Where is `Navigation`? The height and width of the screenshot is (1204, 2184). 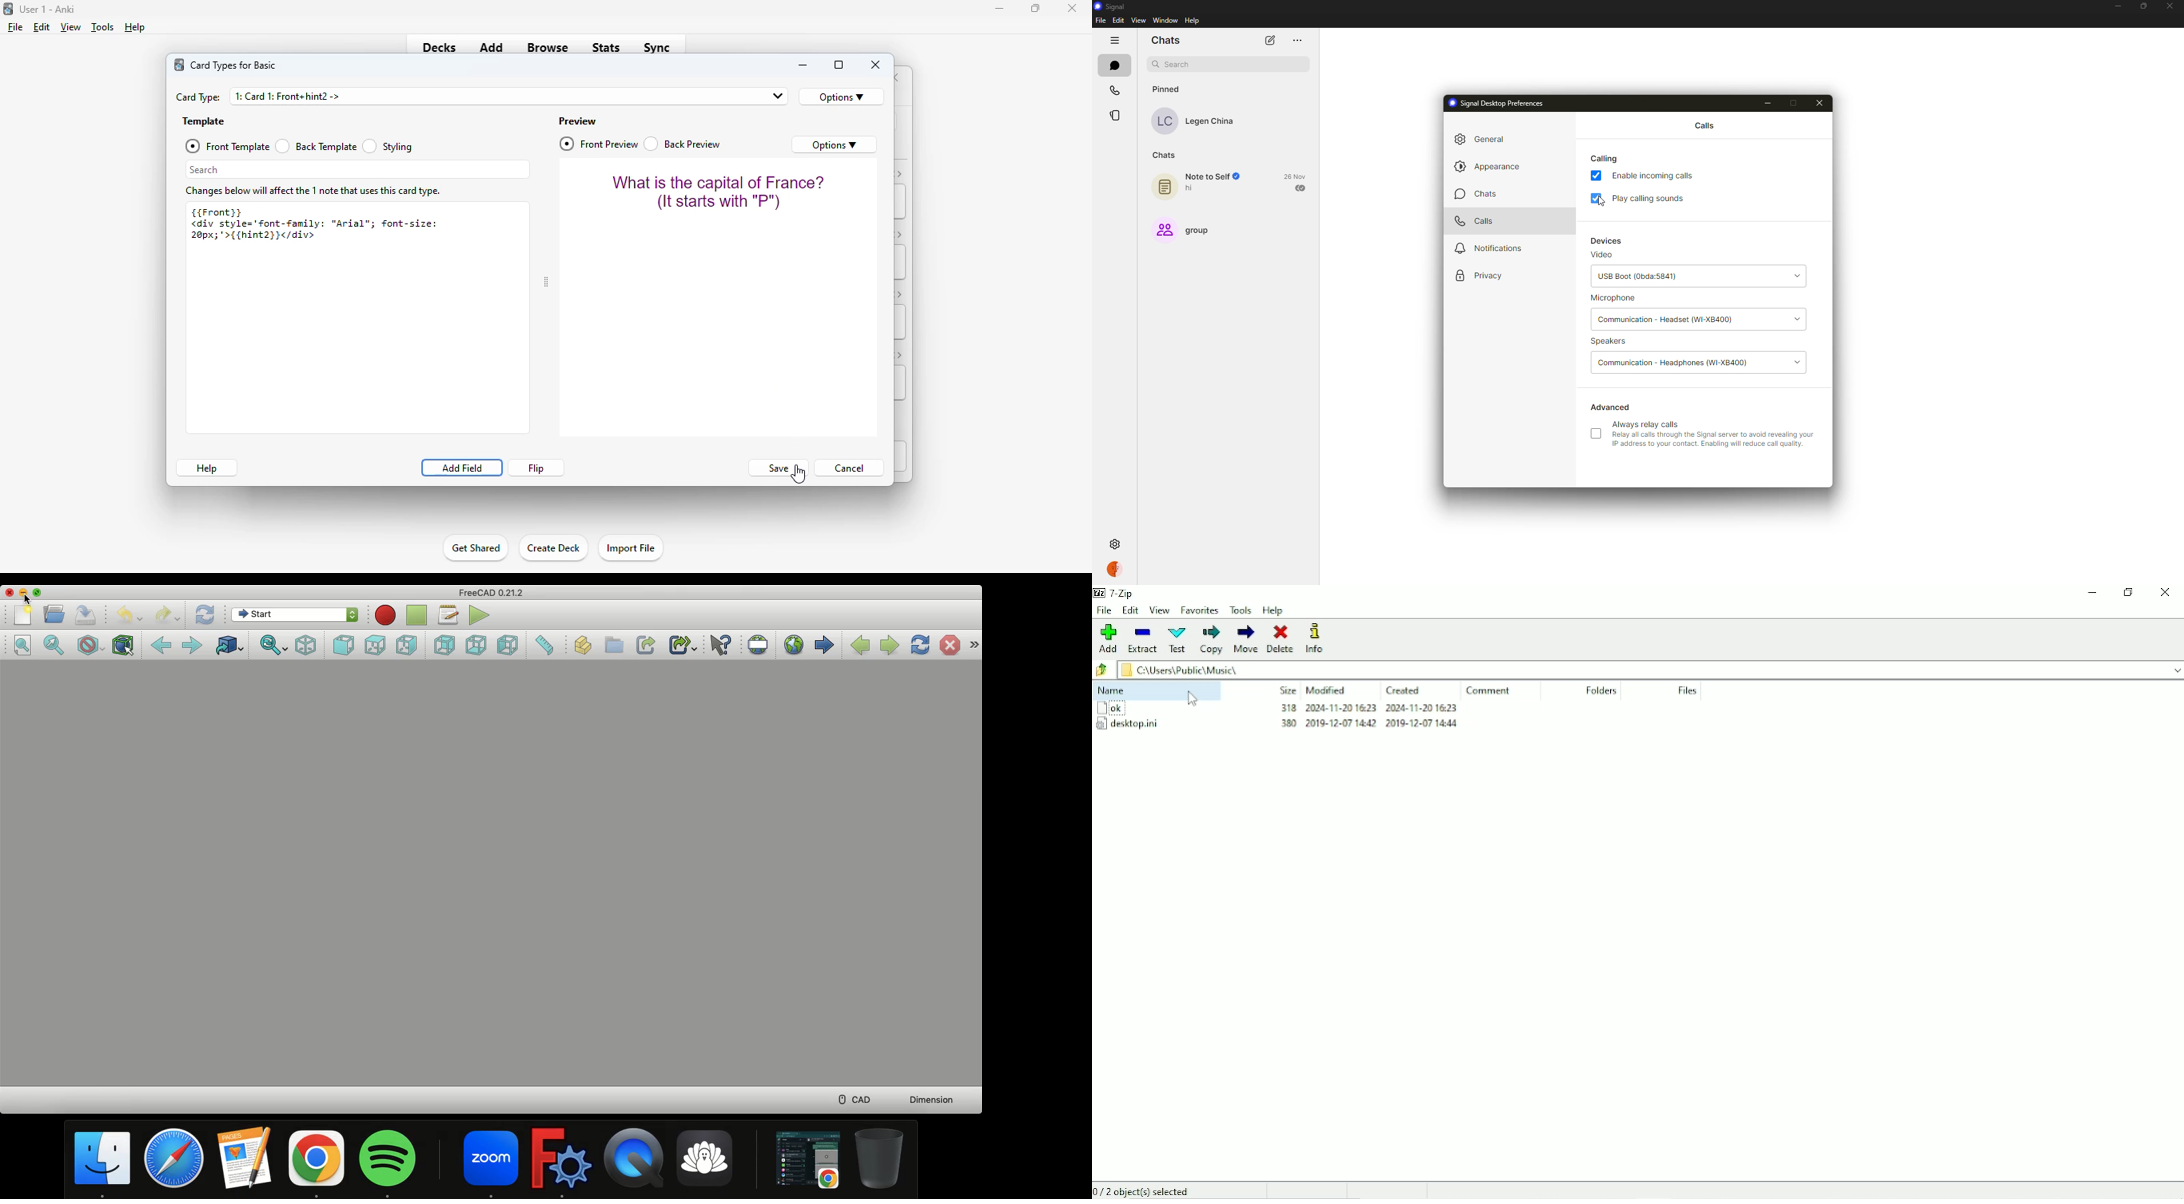
Navigation is located at coordinates (973, 643).